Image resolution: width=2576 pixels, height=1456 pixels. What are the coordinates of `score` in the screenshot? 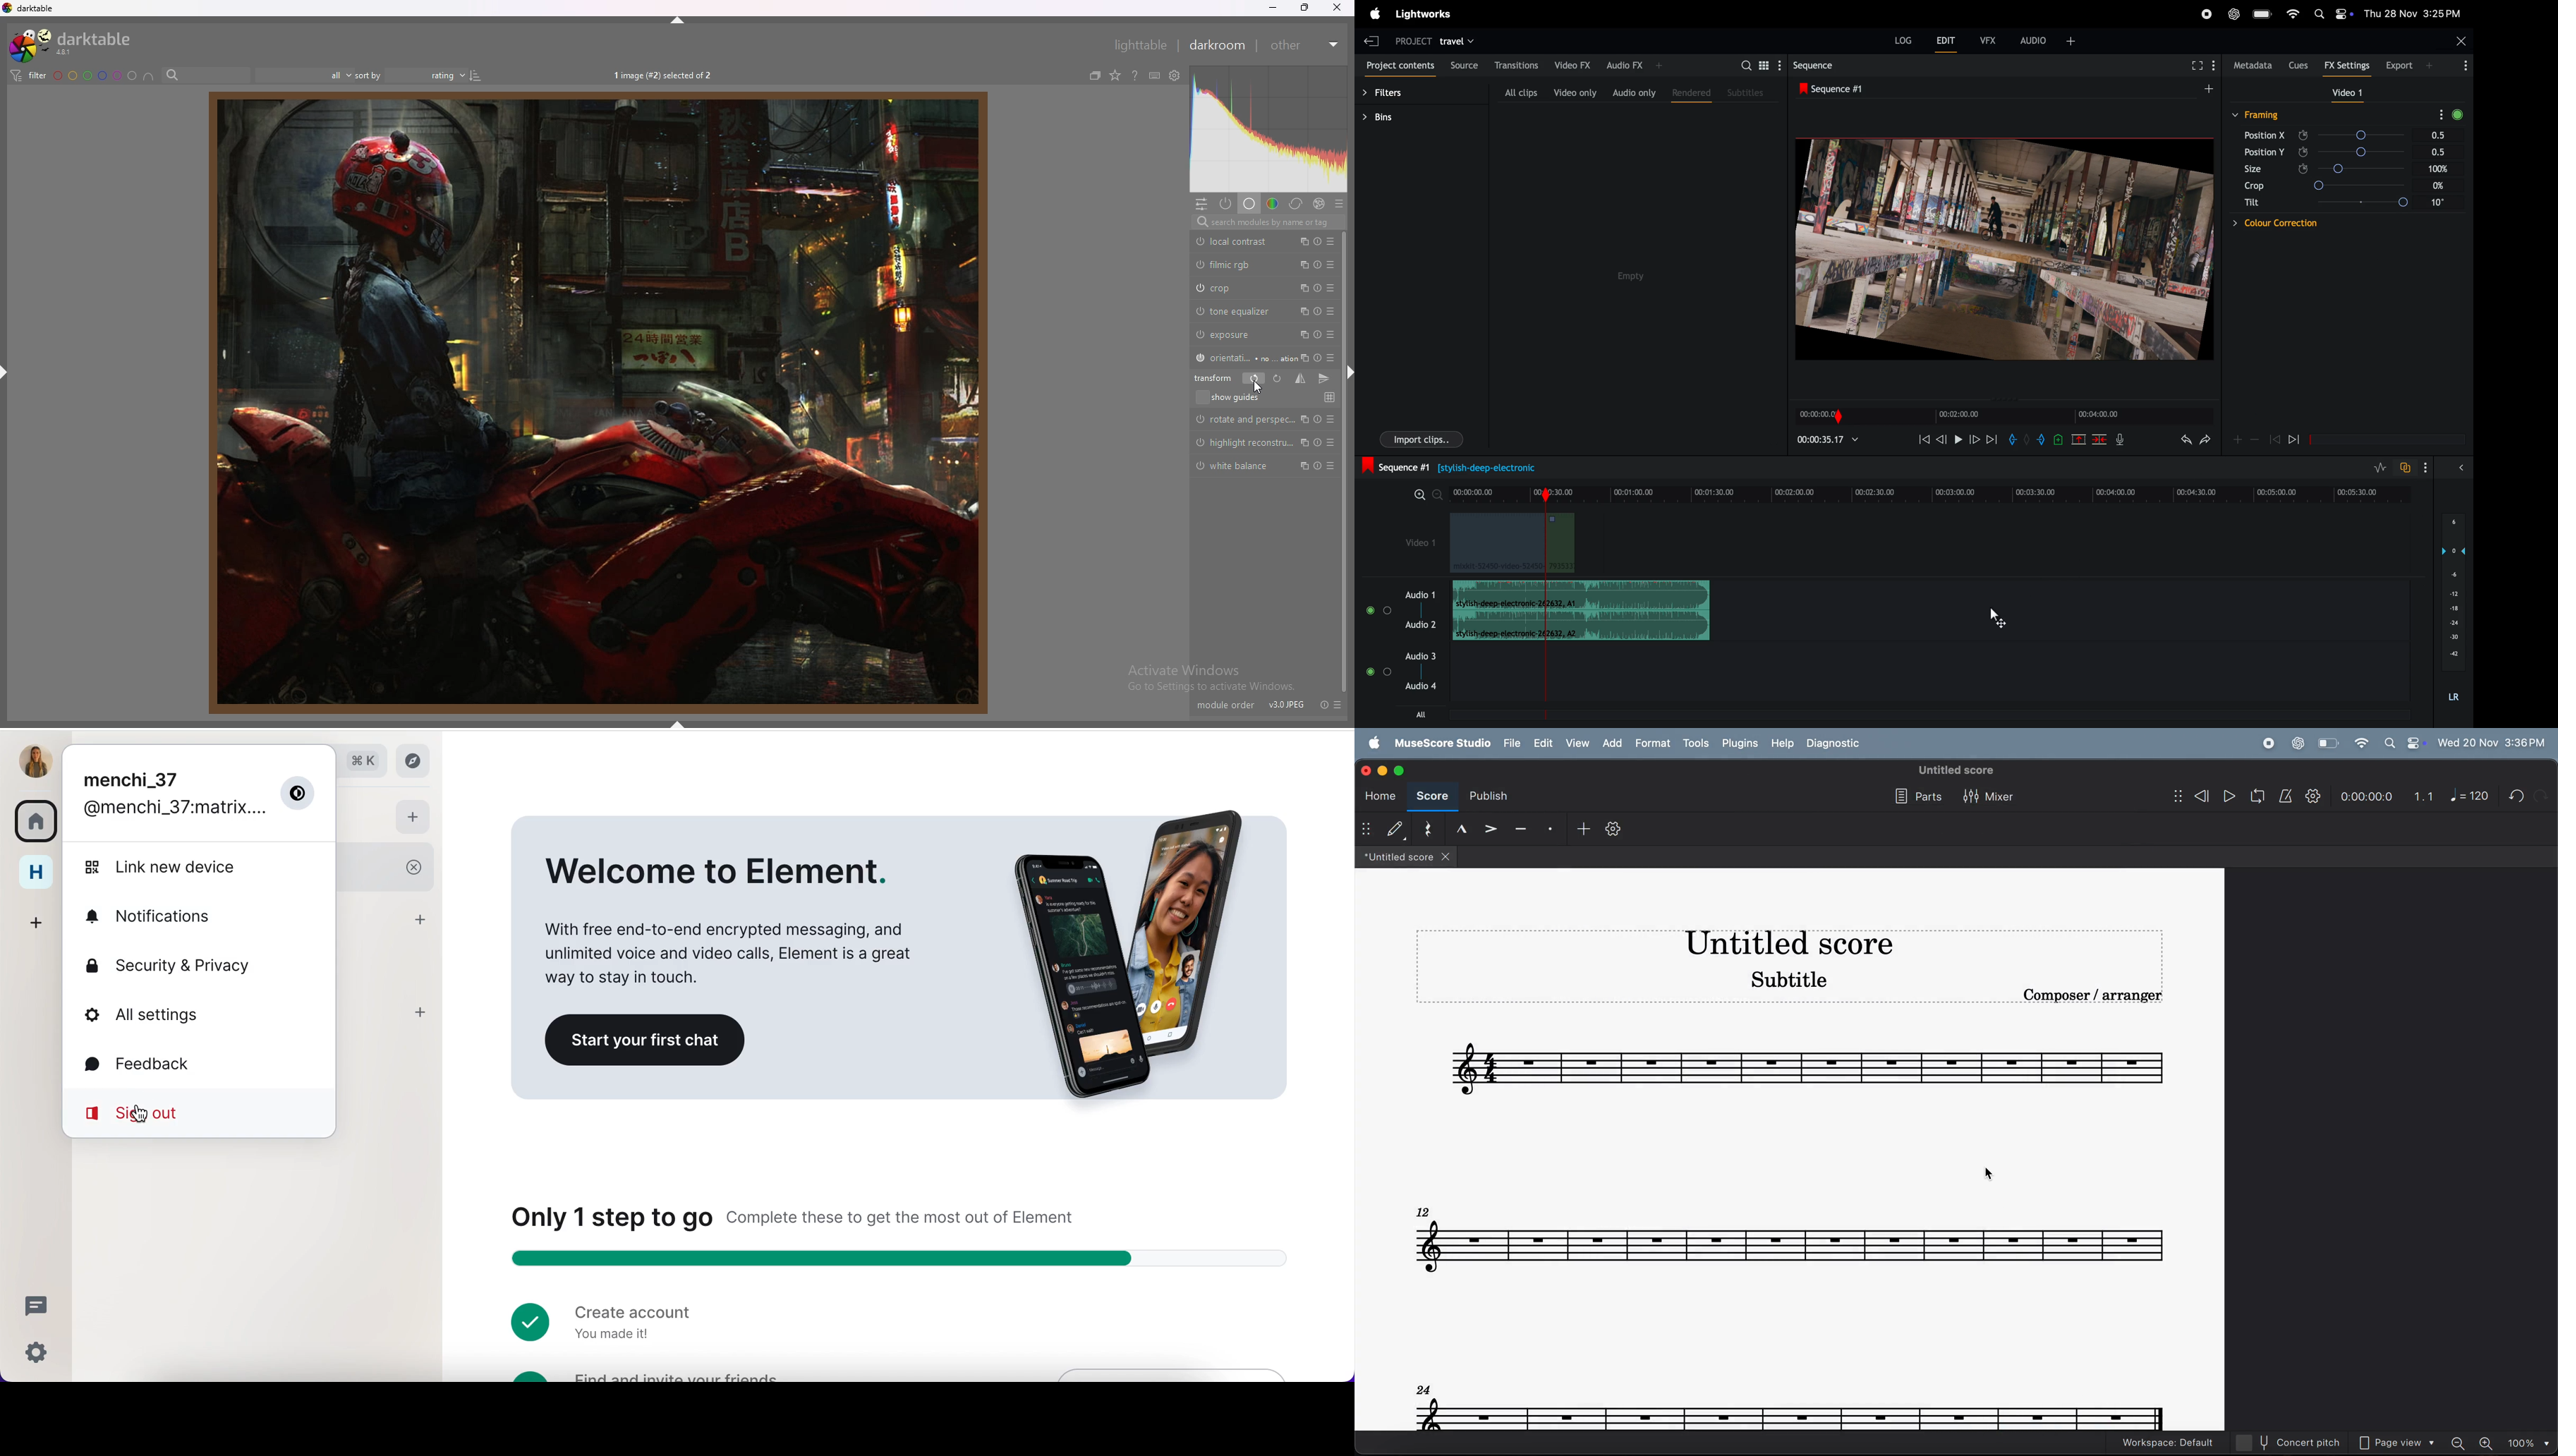 It's located at (1430, 797).